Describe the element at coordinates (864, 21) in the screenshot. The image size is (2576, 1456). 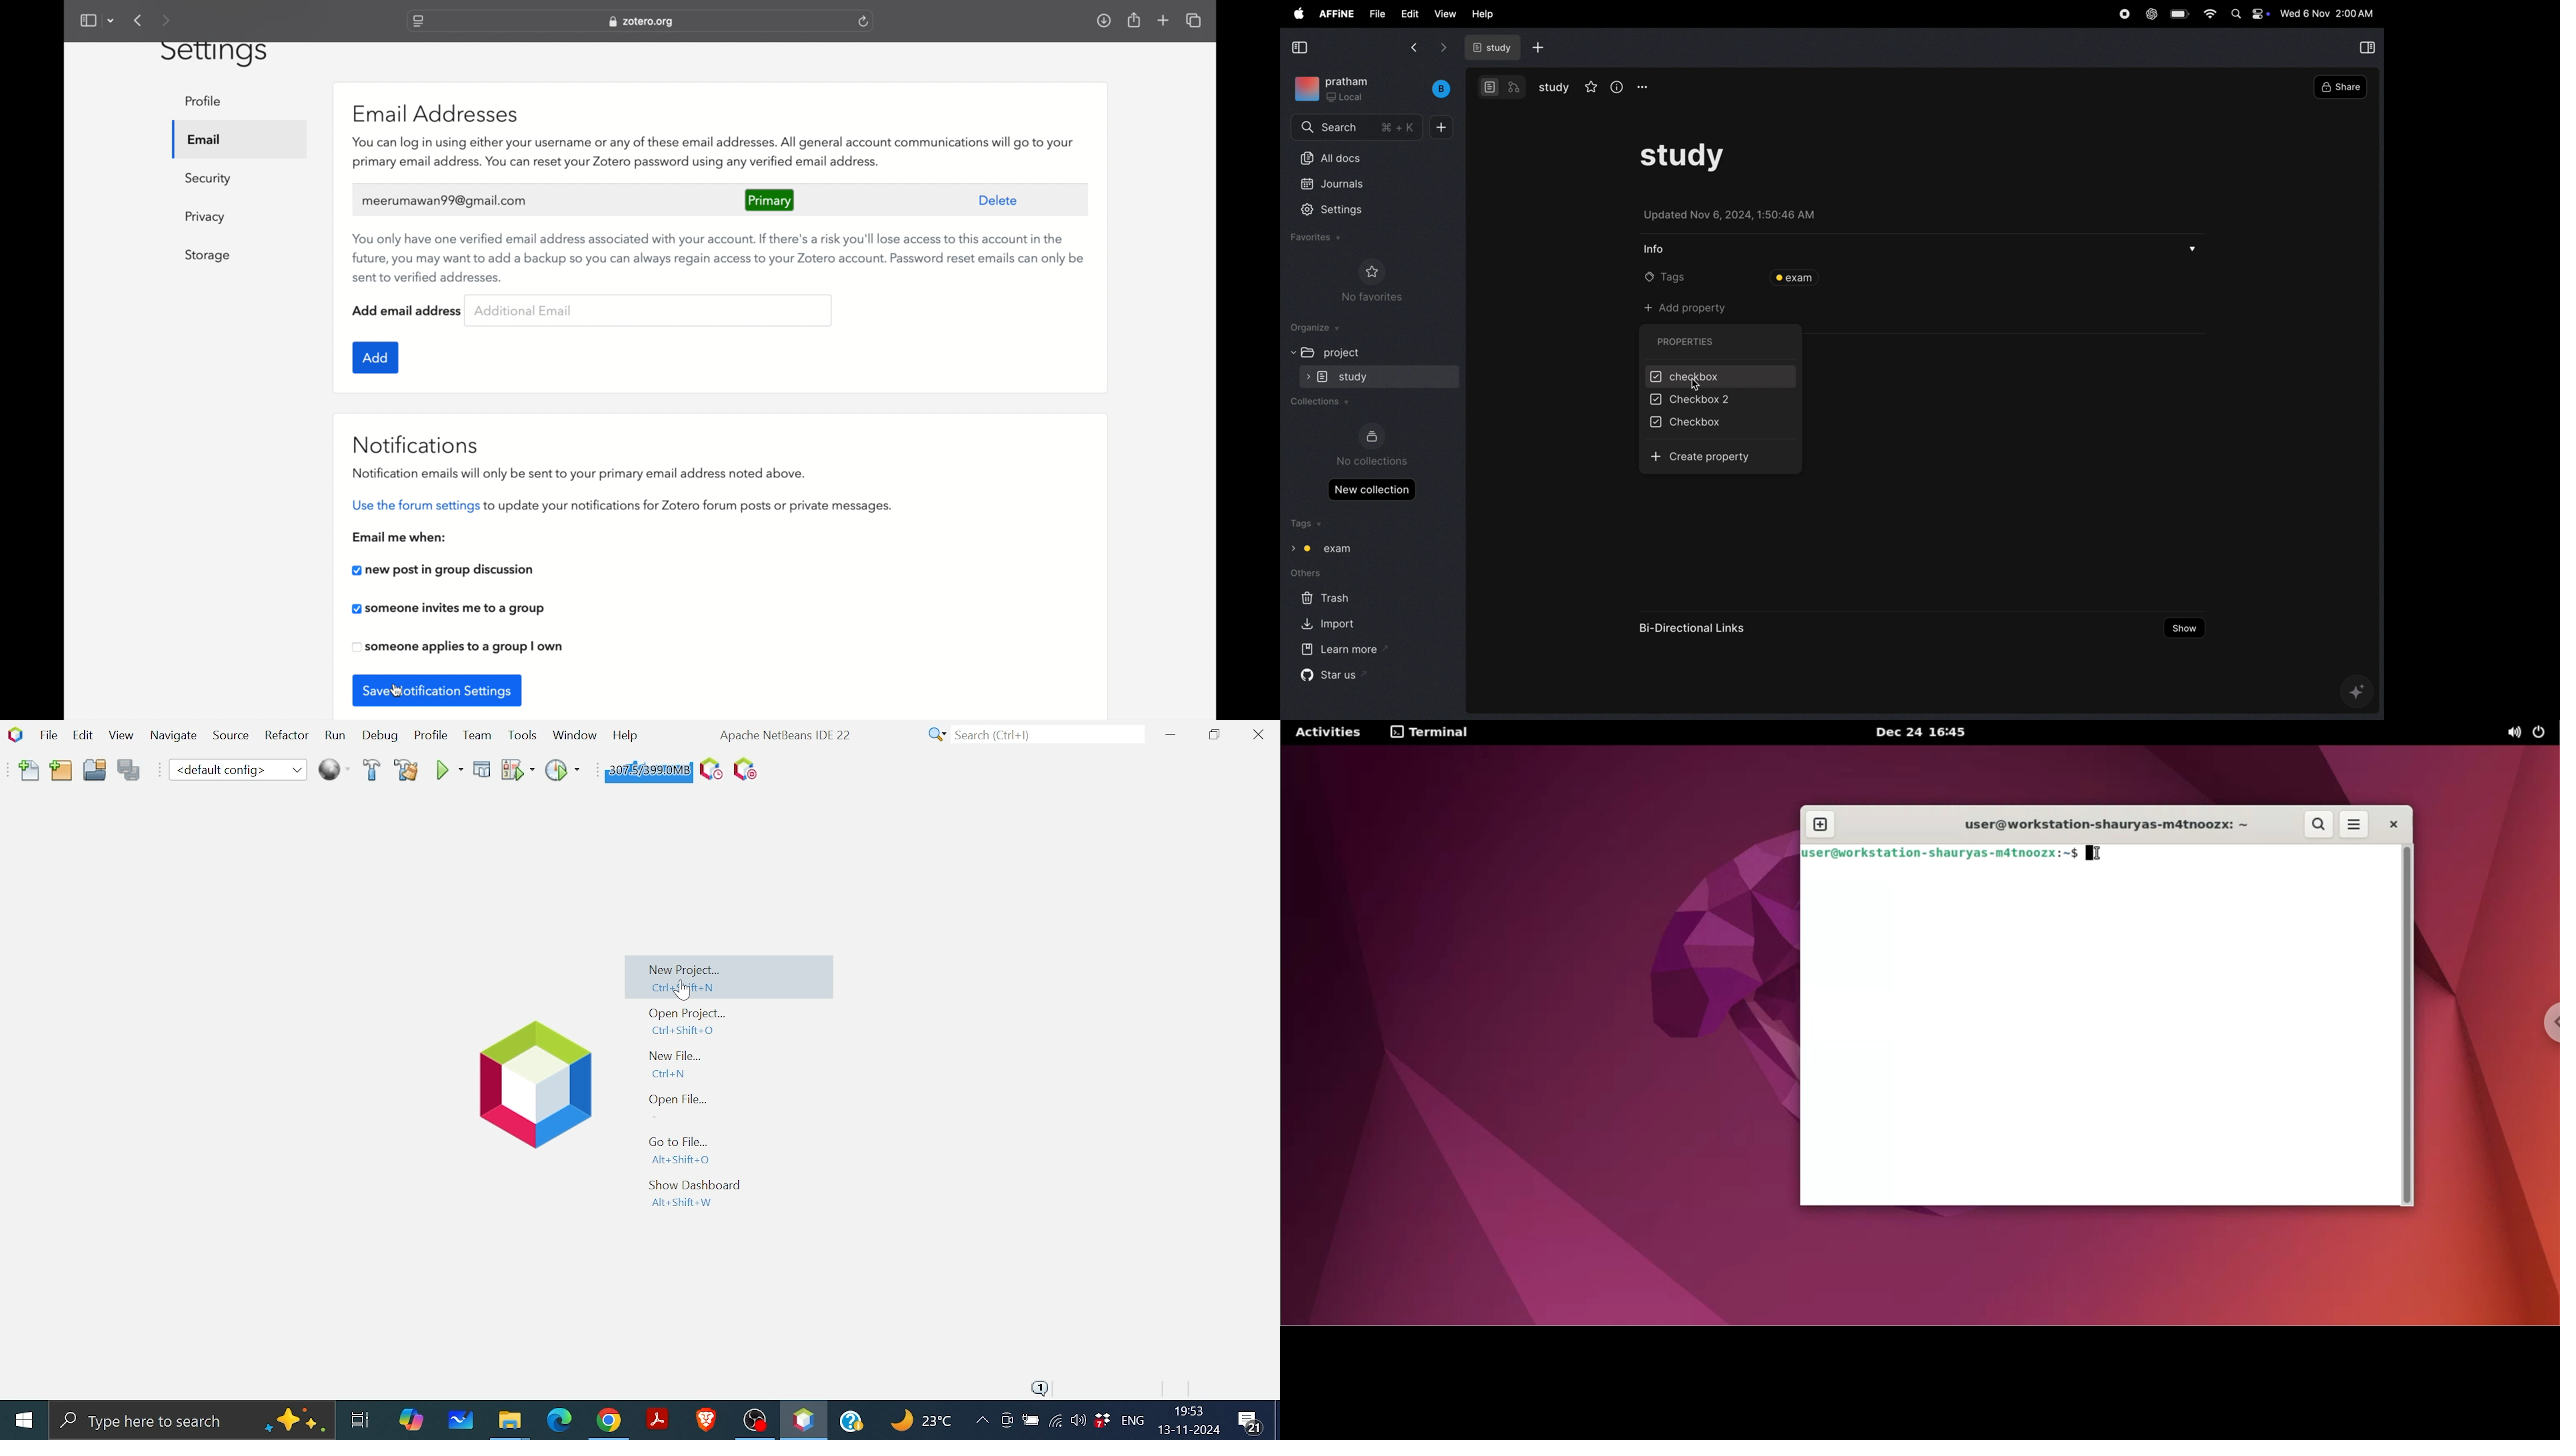
I see `refresh` at that location.